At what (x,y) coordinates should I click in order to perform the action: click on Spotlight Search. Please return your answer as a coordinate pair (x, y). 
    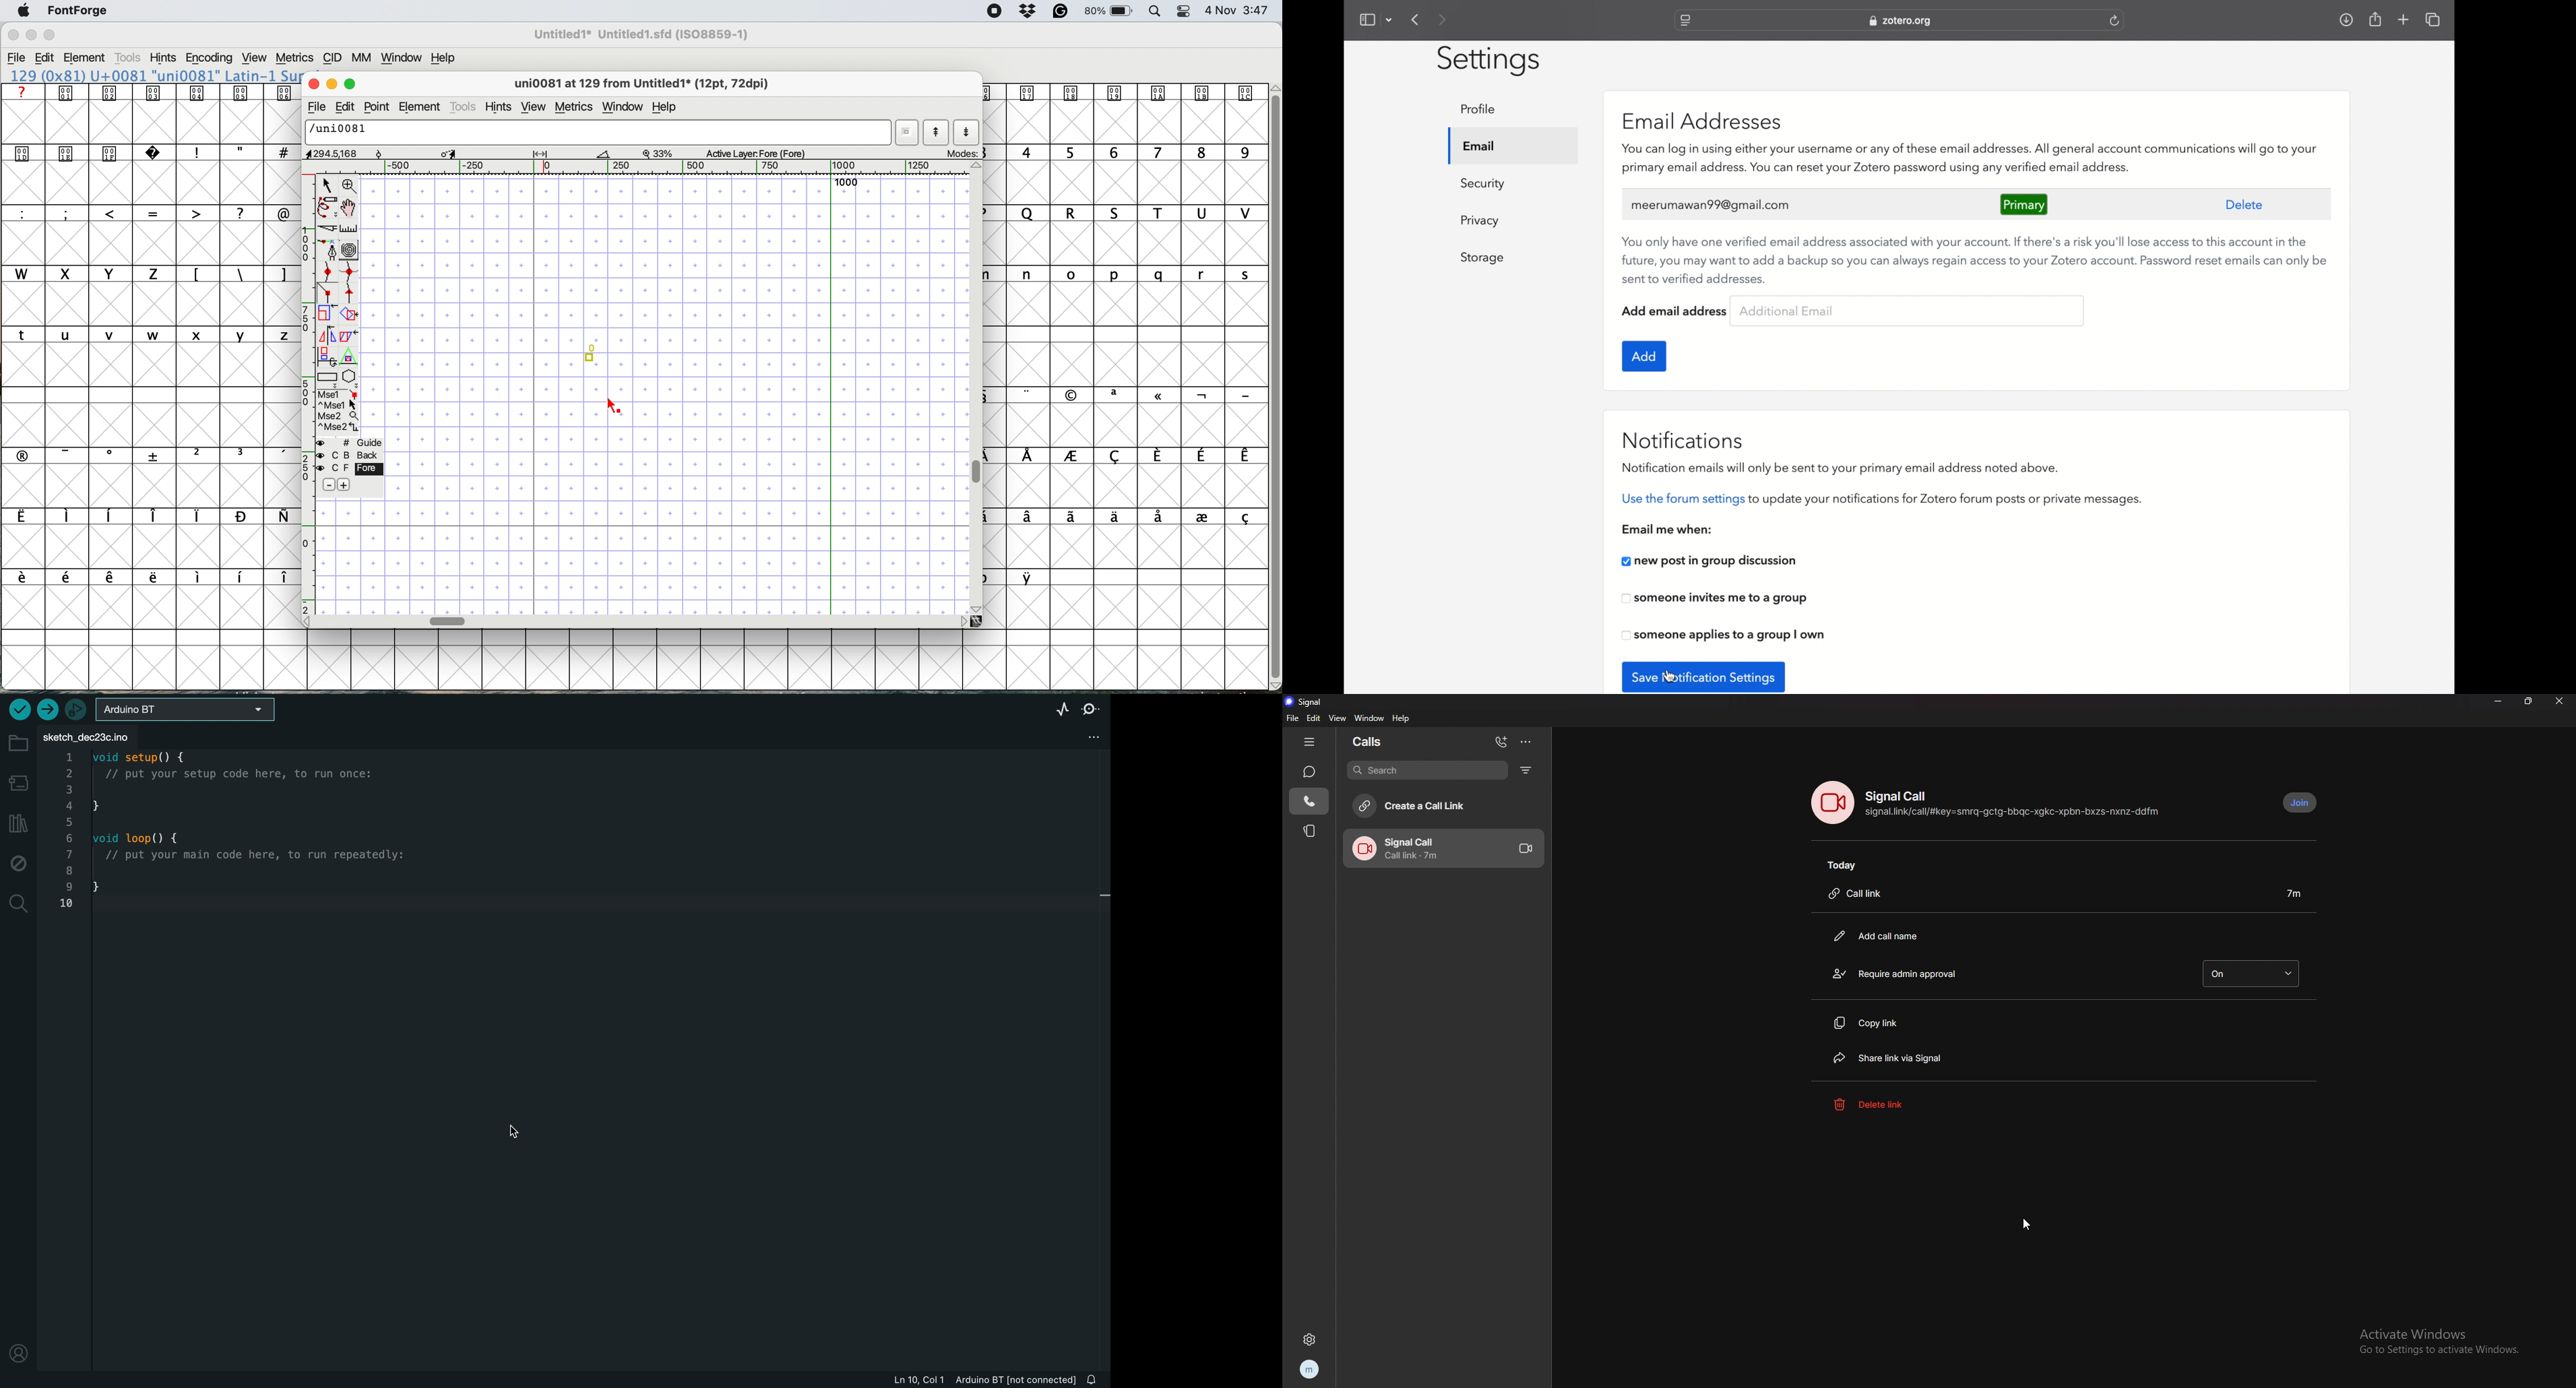
    Looking at the image, I should click on (1155, 12).